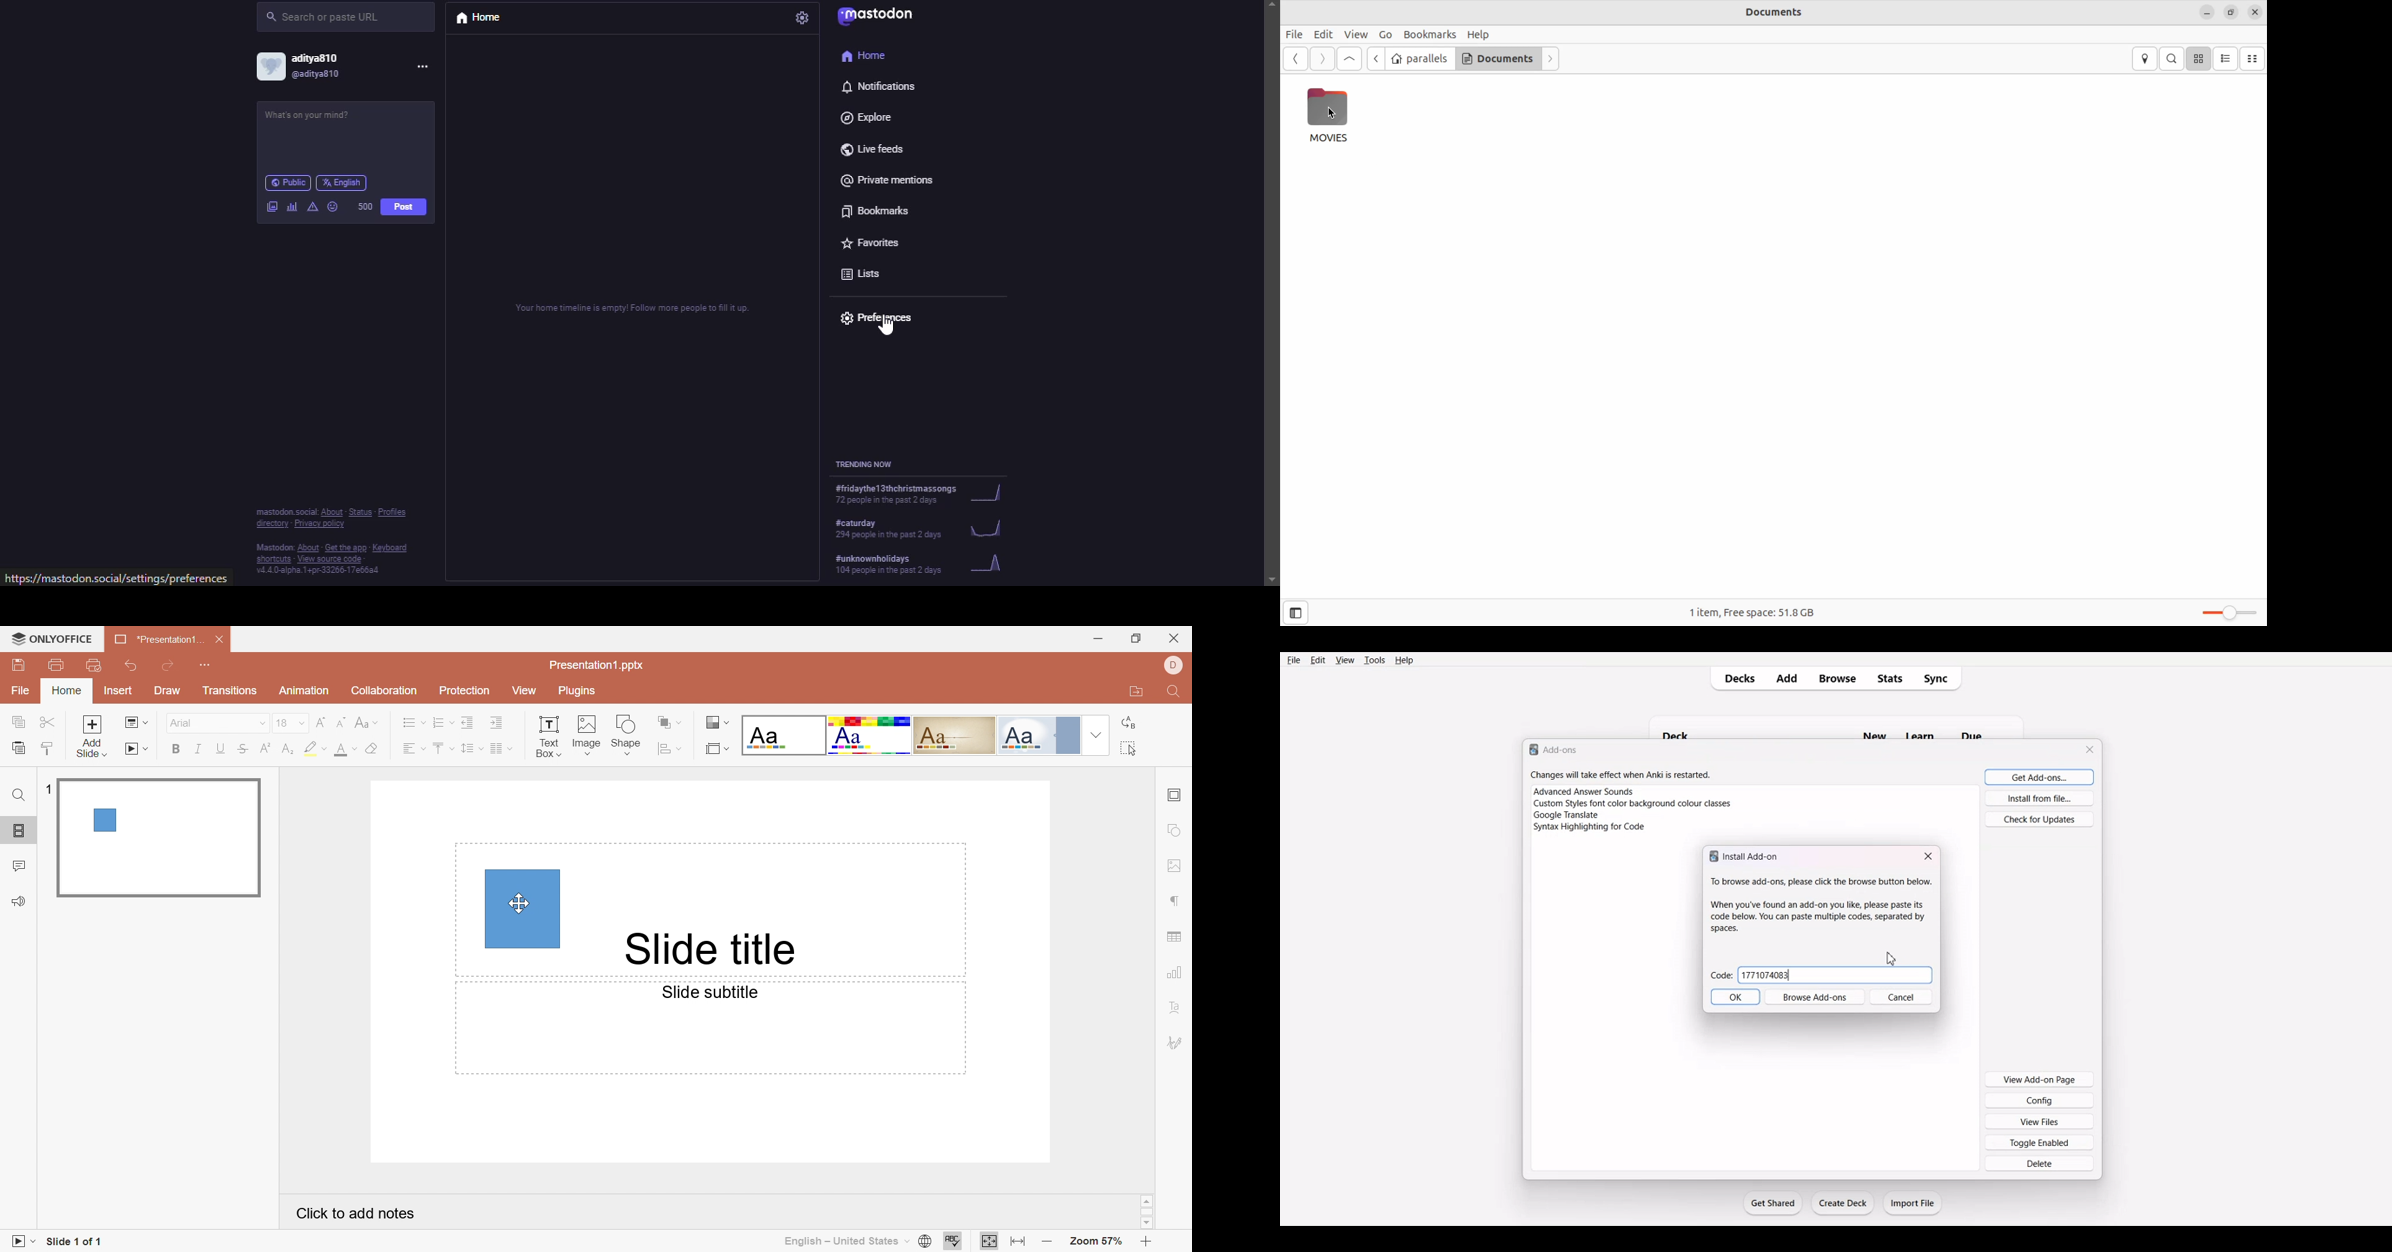 This screenshot has height=1260, width=2408. What do you see at coordinates (171, 692) in the screenshot?
I see `Draw` at bounding box center [171, 692].